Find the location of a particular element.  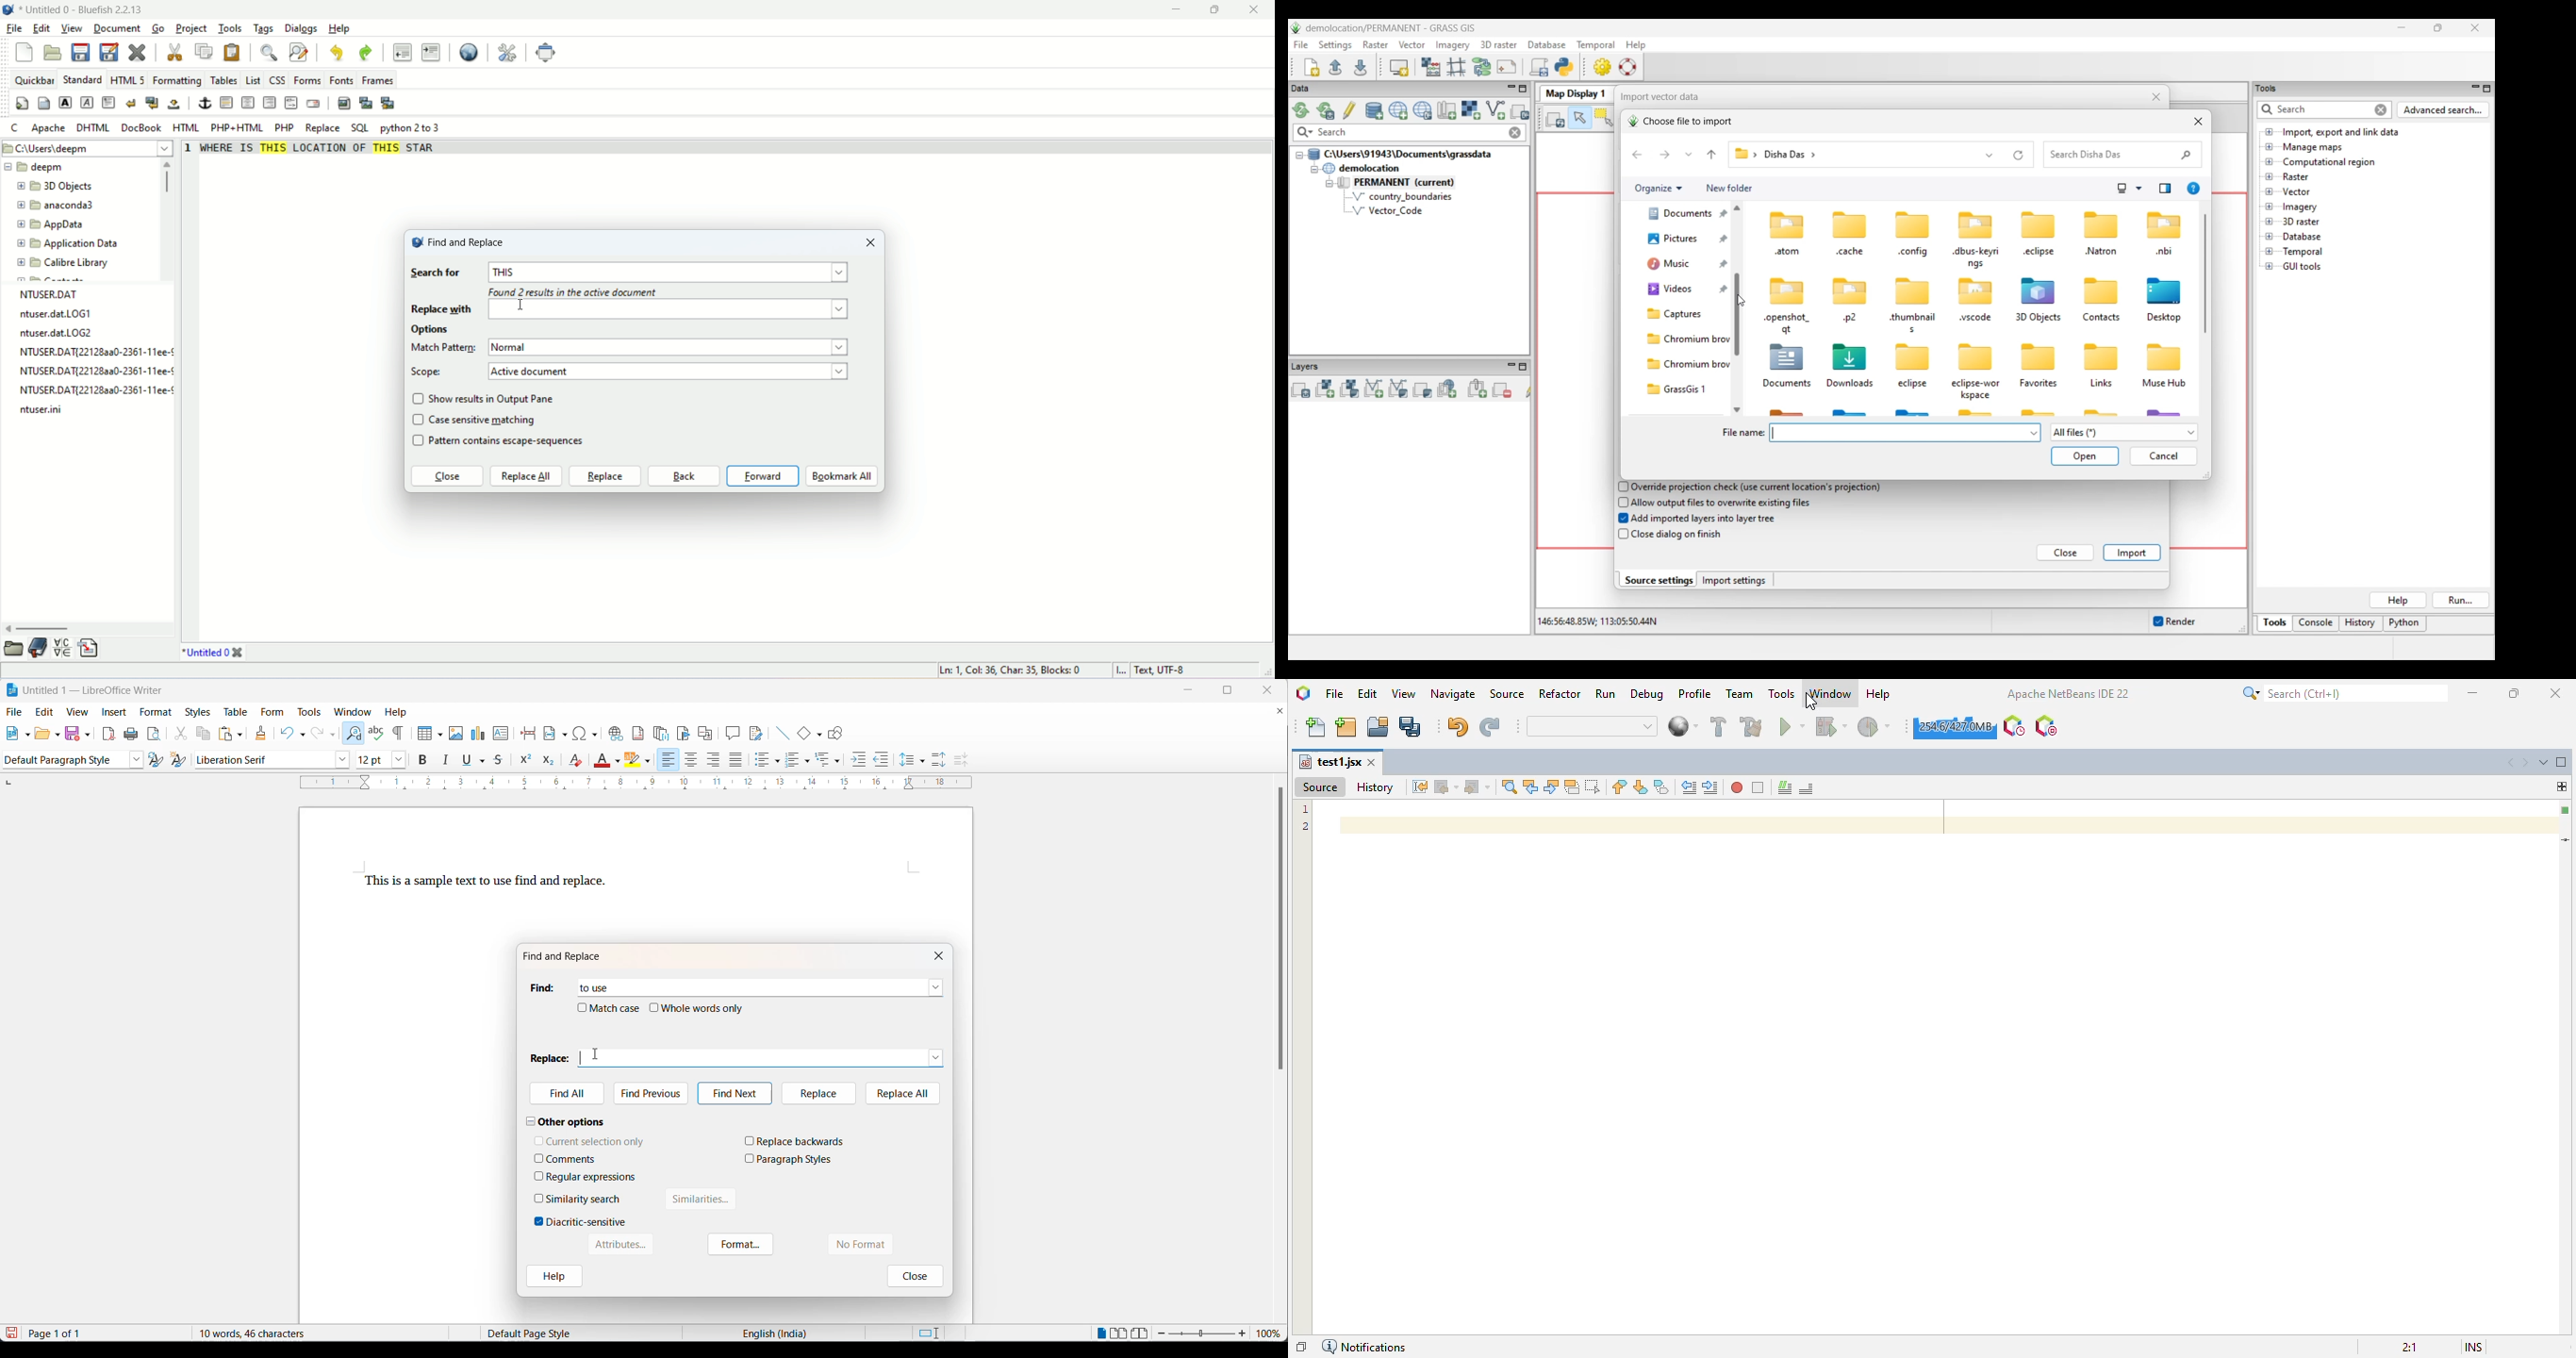

Natron is located at coordinates (2101, 251).